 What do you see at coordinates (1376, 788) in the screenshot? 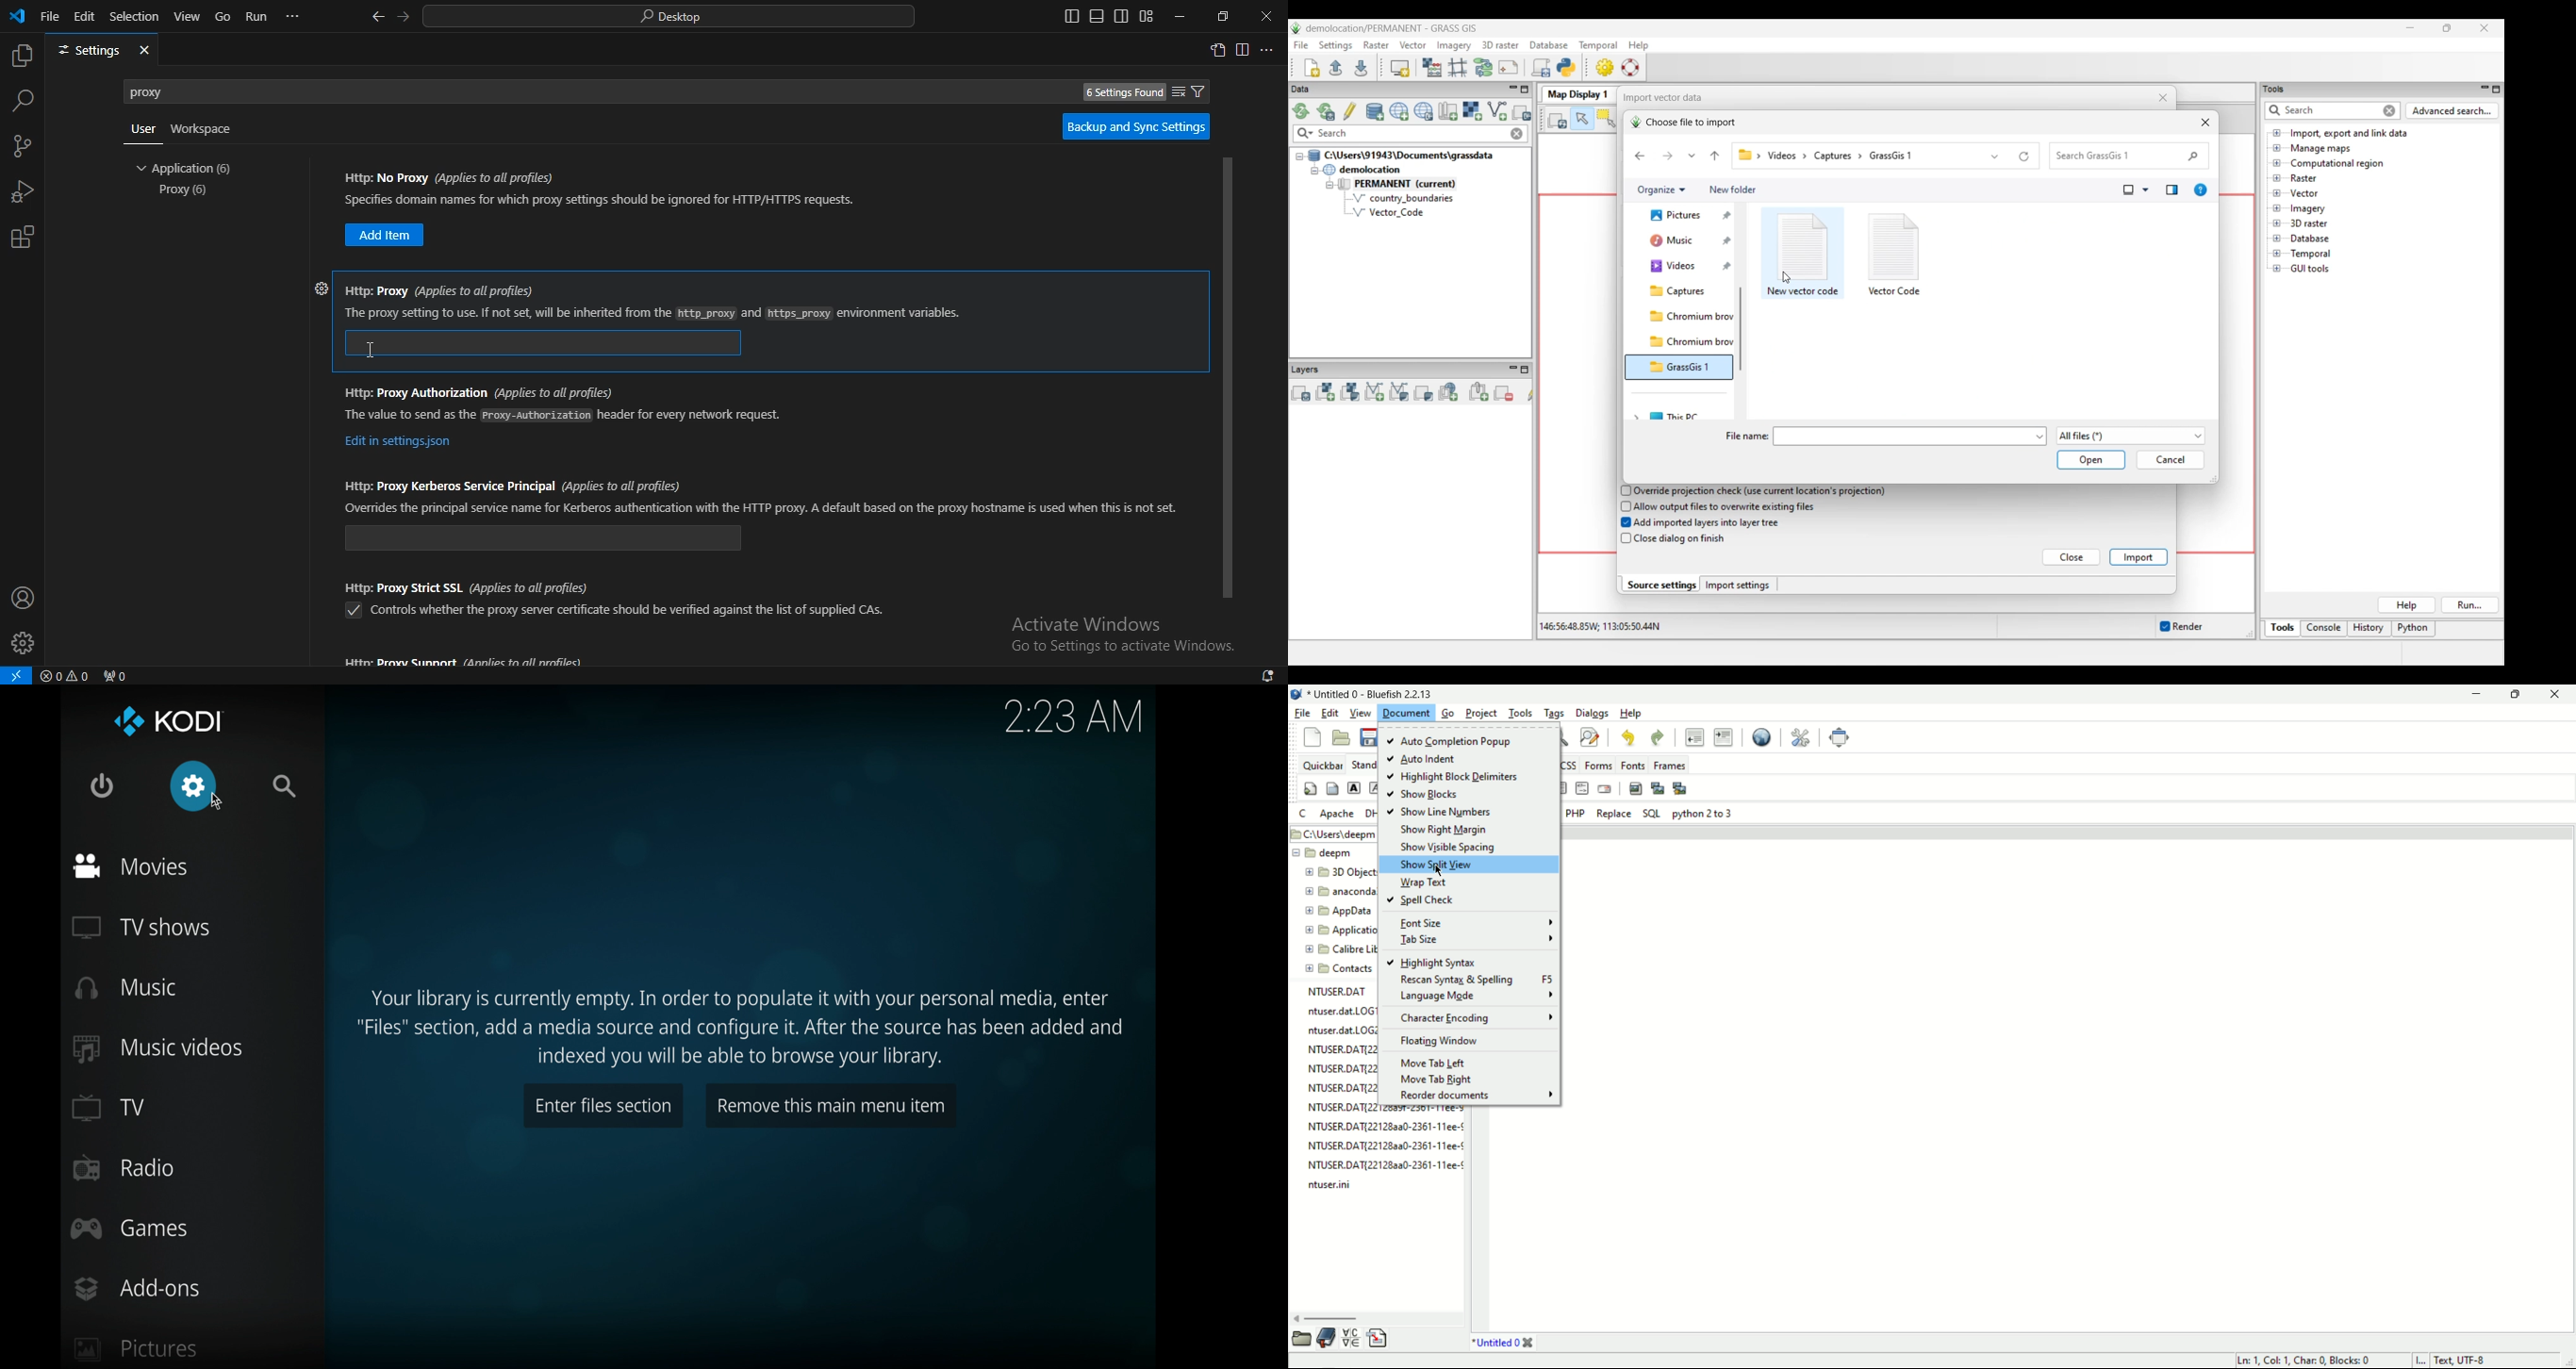
I see `emphasis` at bounding box center [1376, 788].